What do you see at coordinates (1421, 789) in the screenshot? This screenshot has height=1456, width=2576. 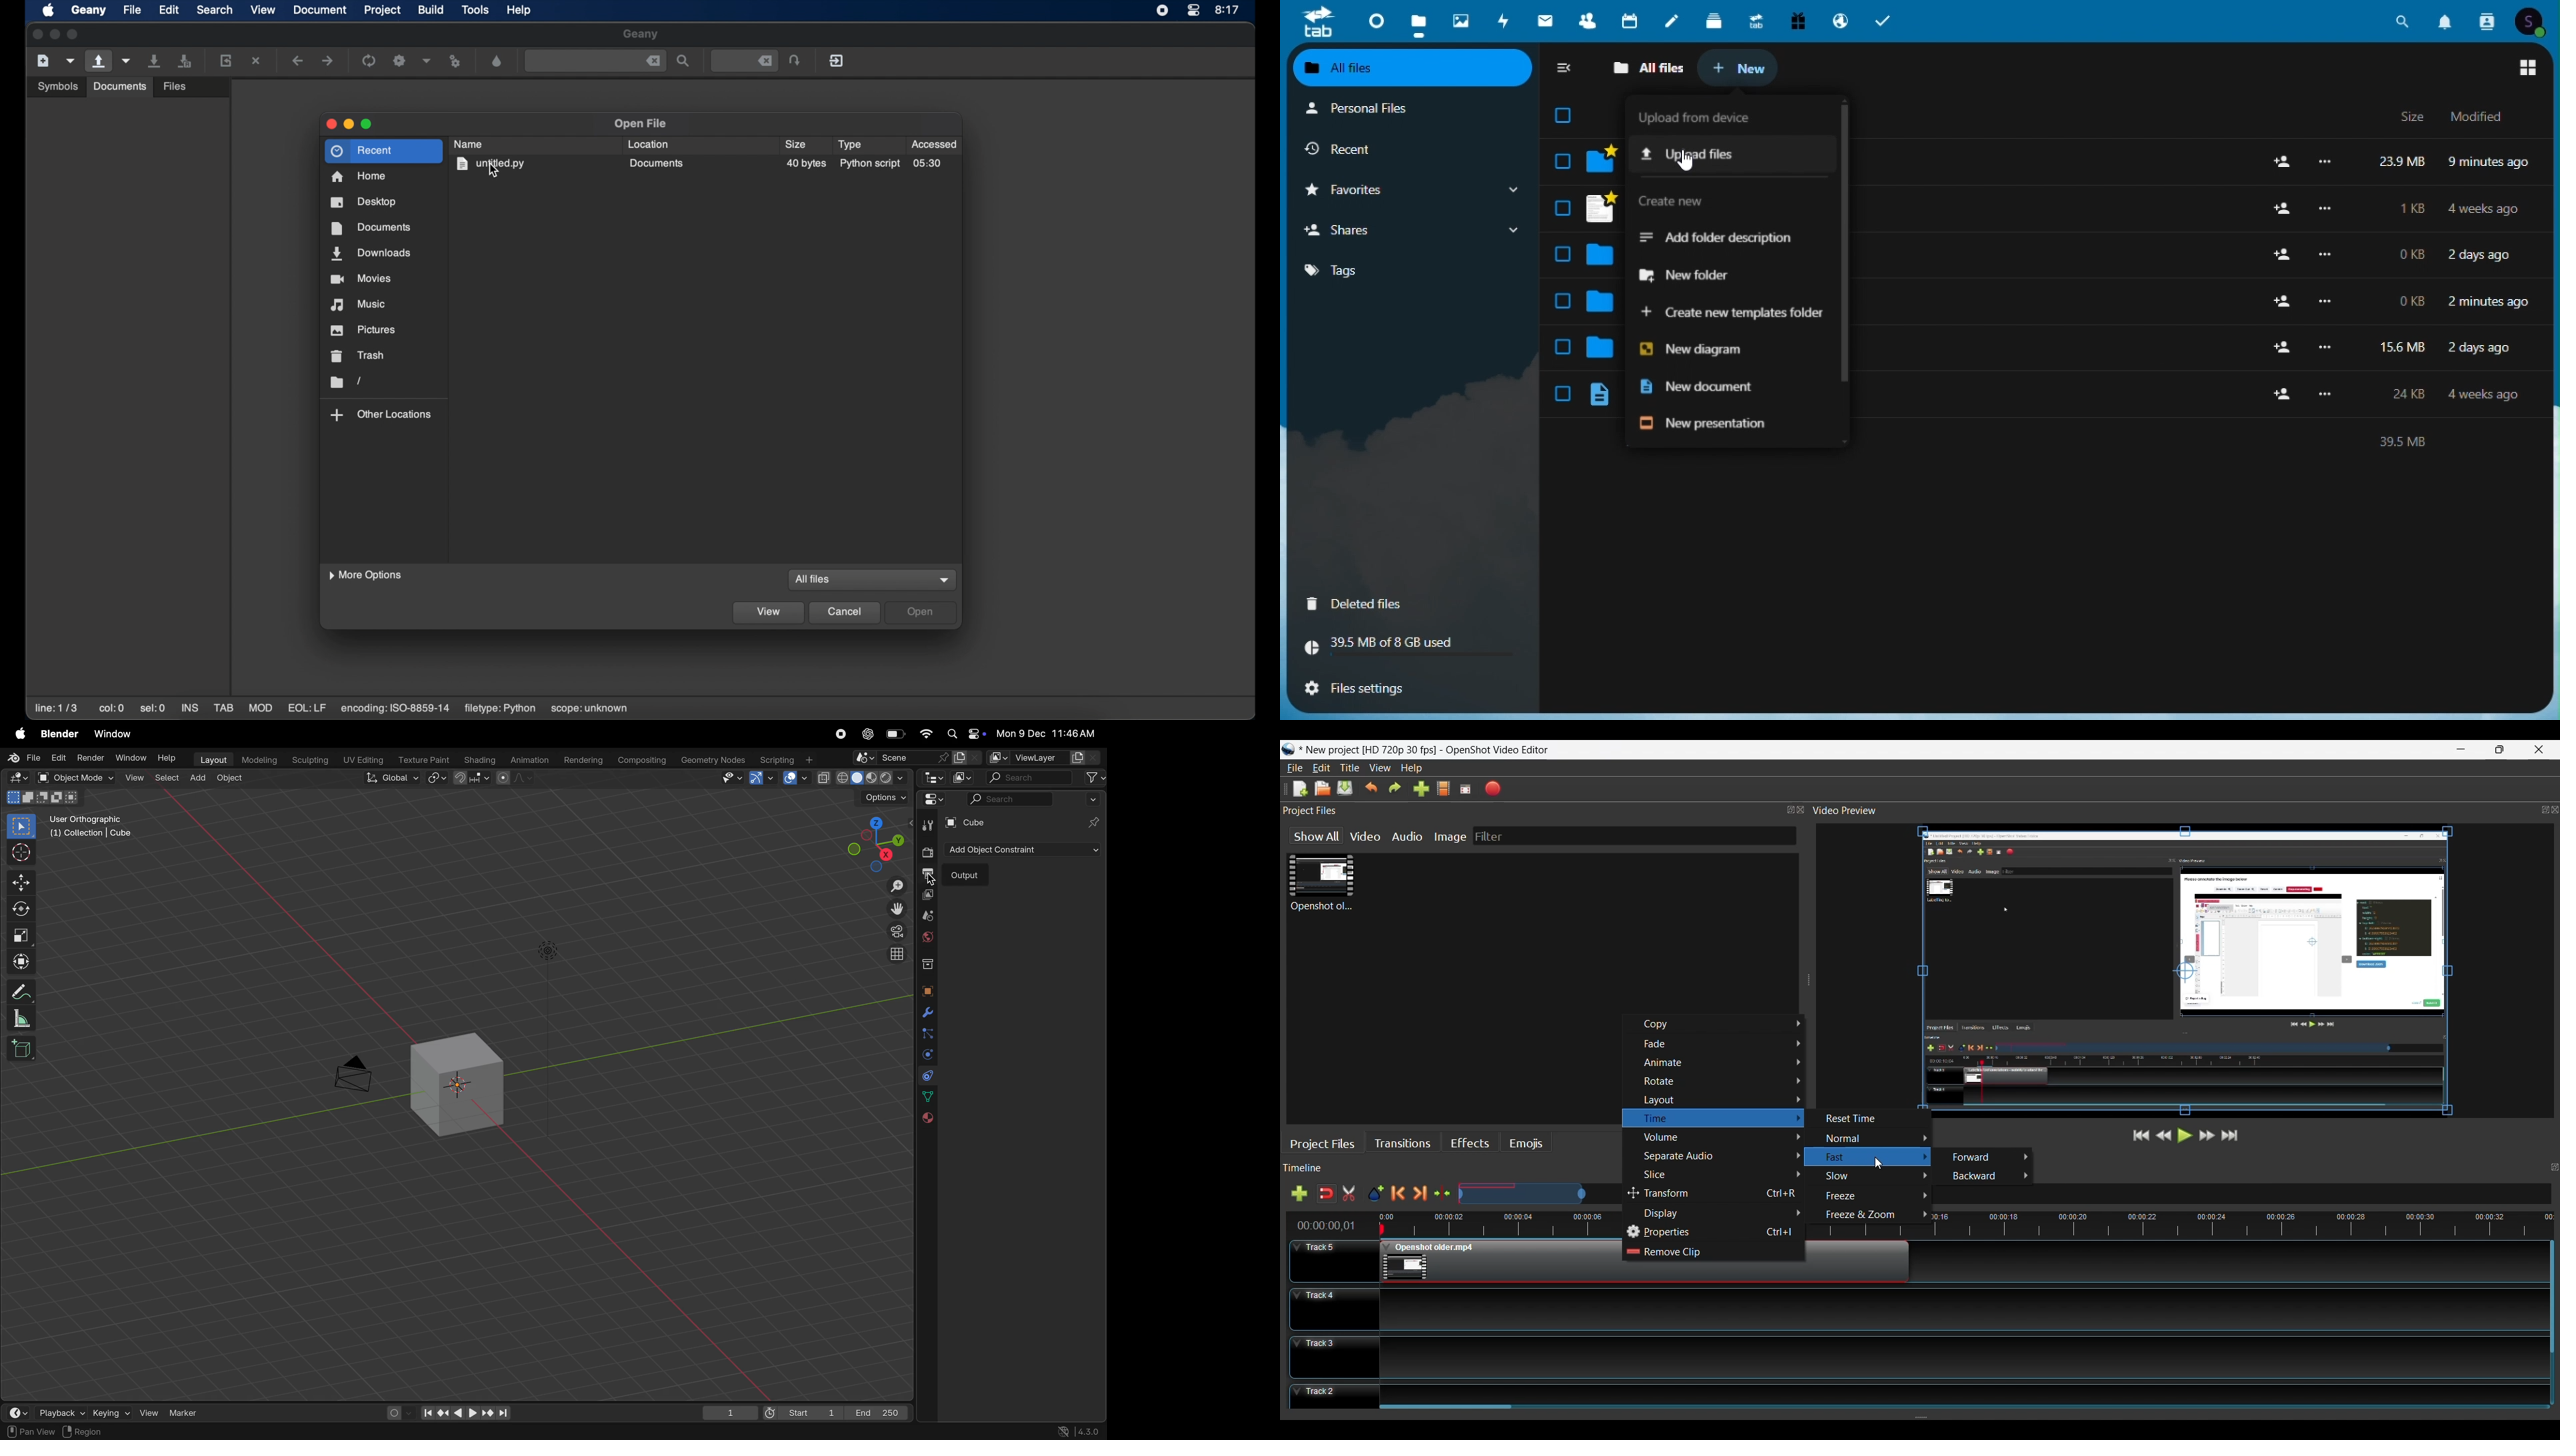 I see `Import Files` at bounding box center [1421, 789].